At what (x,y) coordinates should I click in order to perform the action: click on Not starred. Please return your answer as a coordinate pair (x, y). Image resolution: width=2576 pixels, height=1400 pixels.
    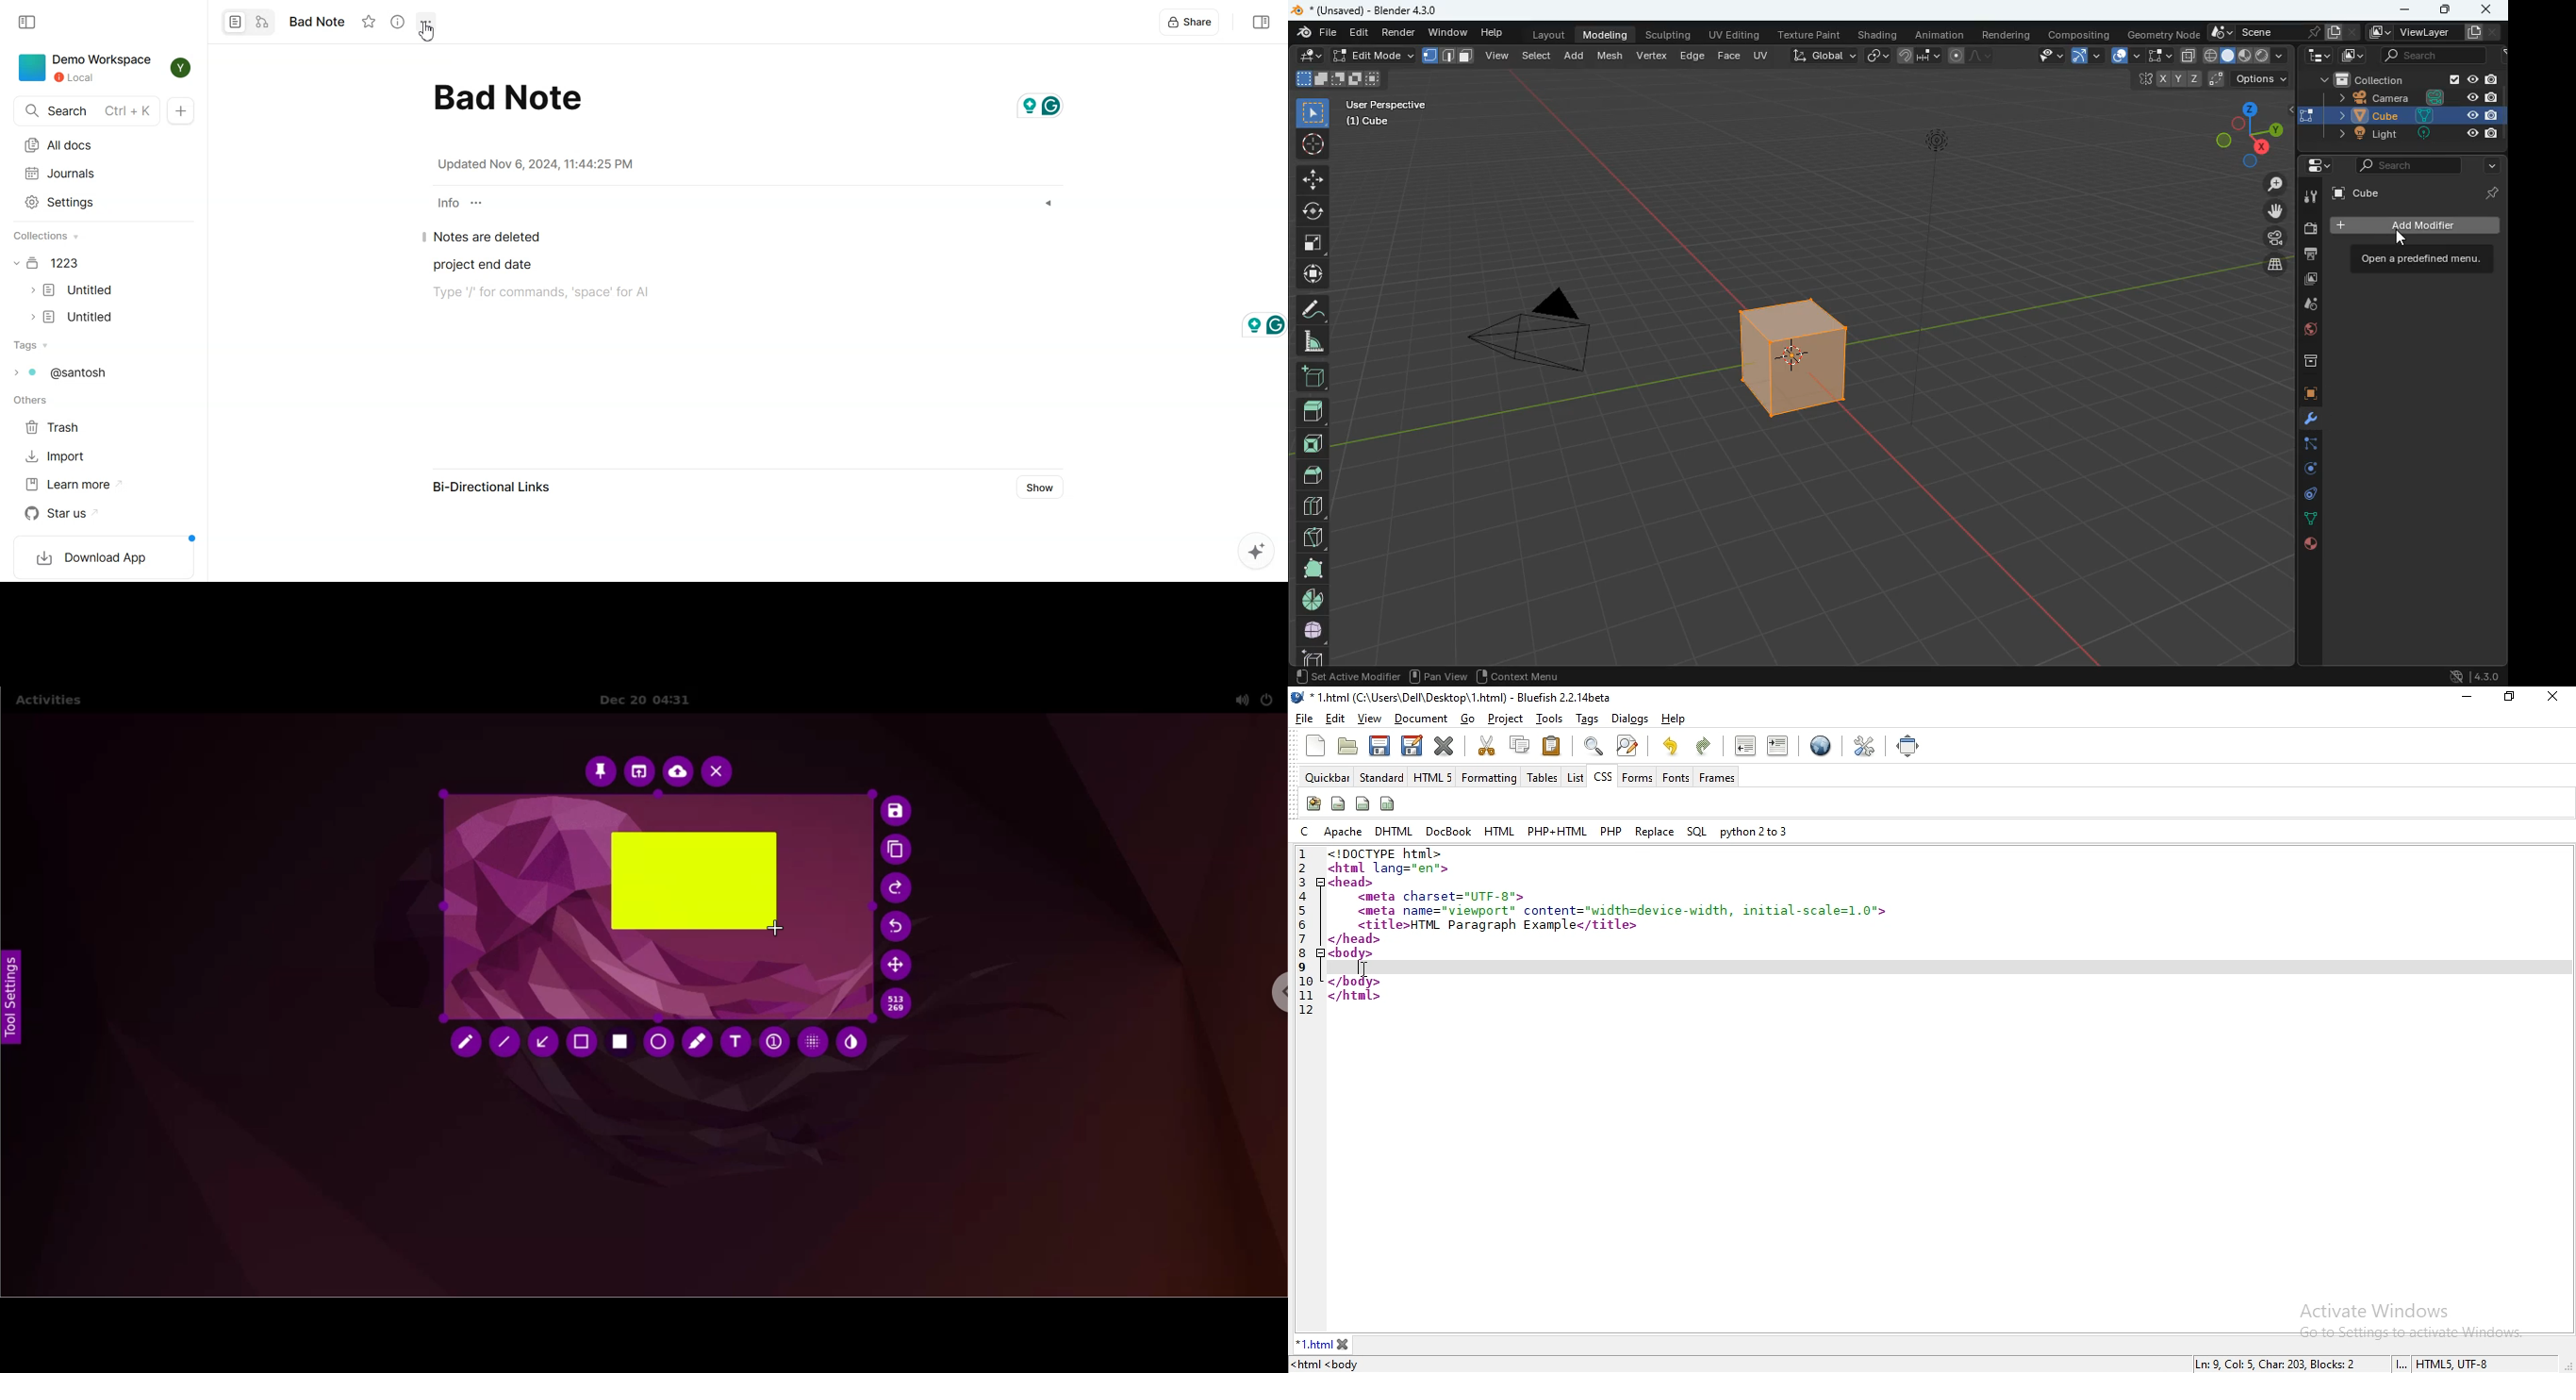
    Looking at the image, I should click on (369, 21).